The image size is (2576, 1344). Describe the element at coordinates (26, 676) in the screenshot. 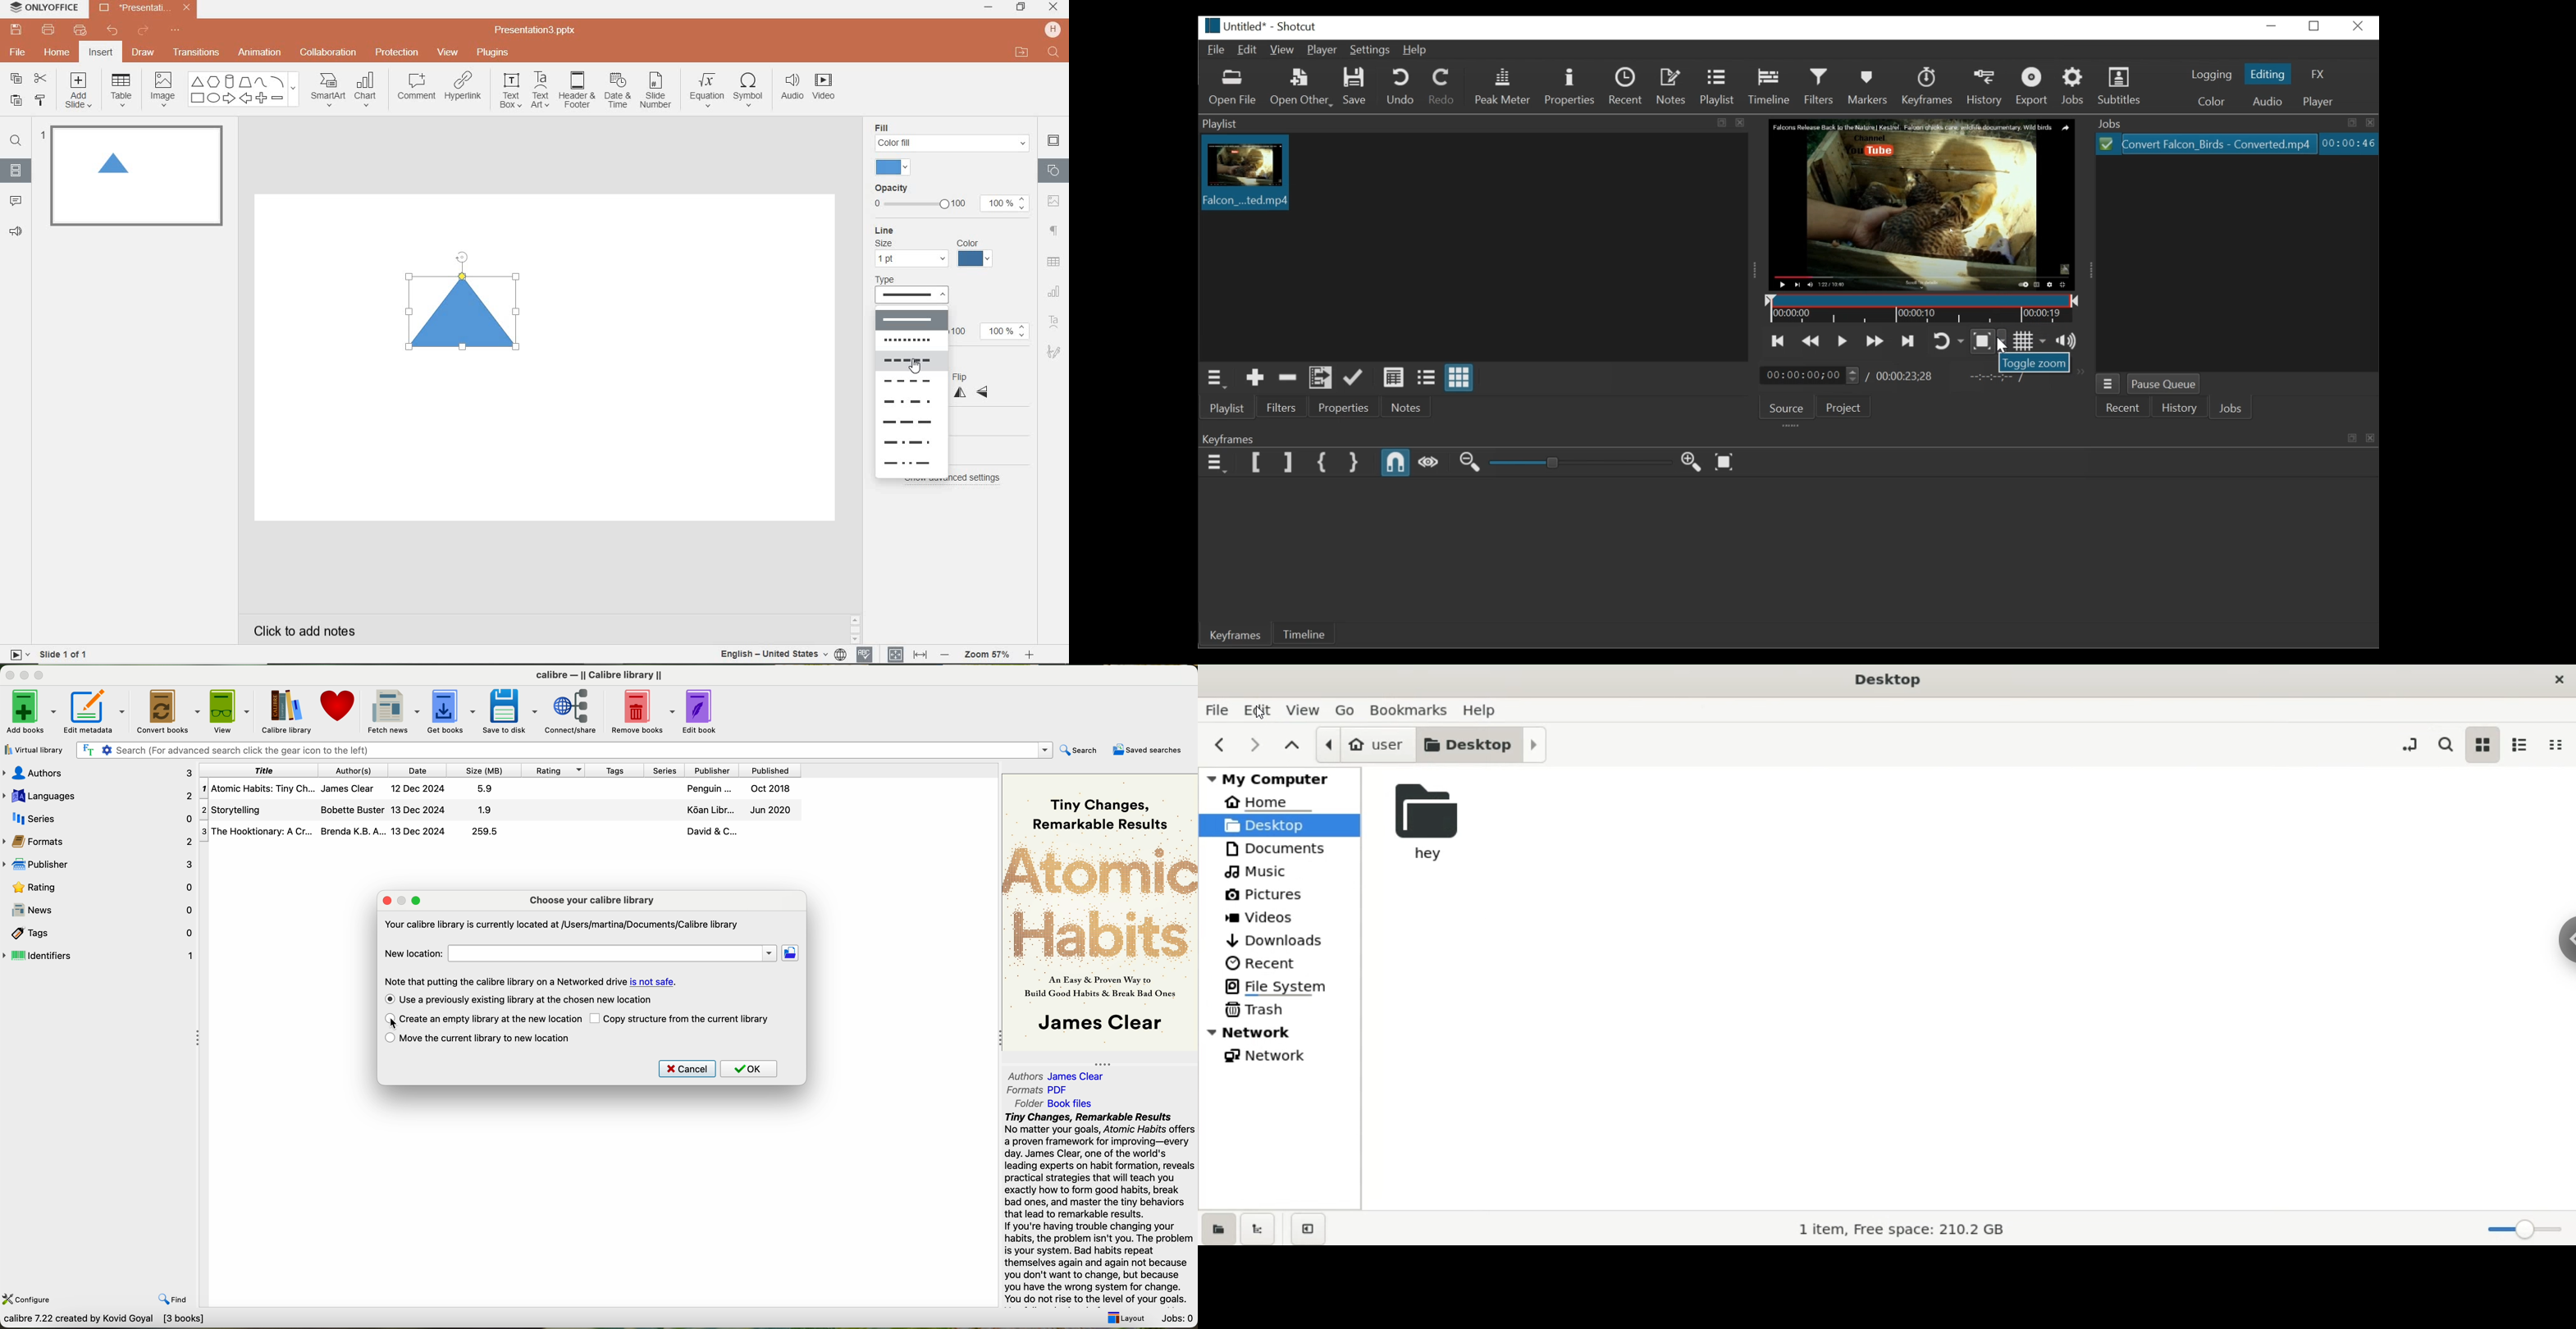

I see `minimize program` at that location.